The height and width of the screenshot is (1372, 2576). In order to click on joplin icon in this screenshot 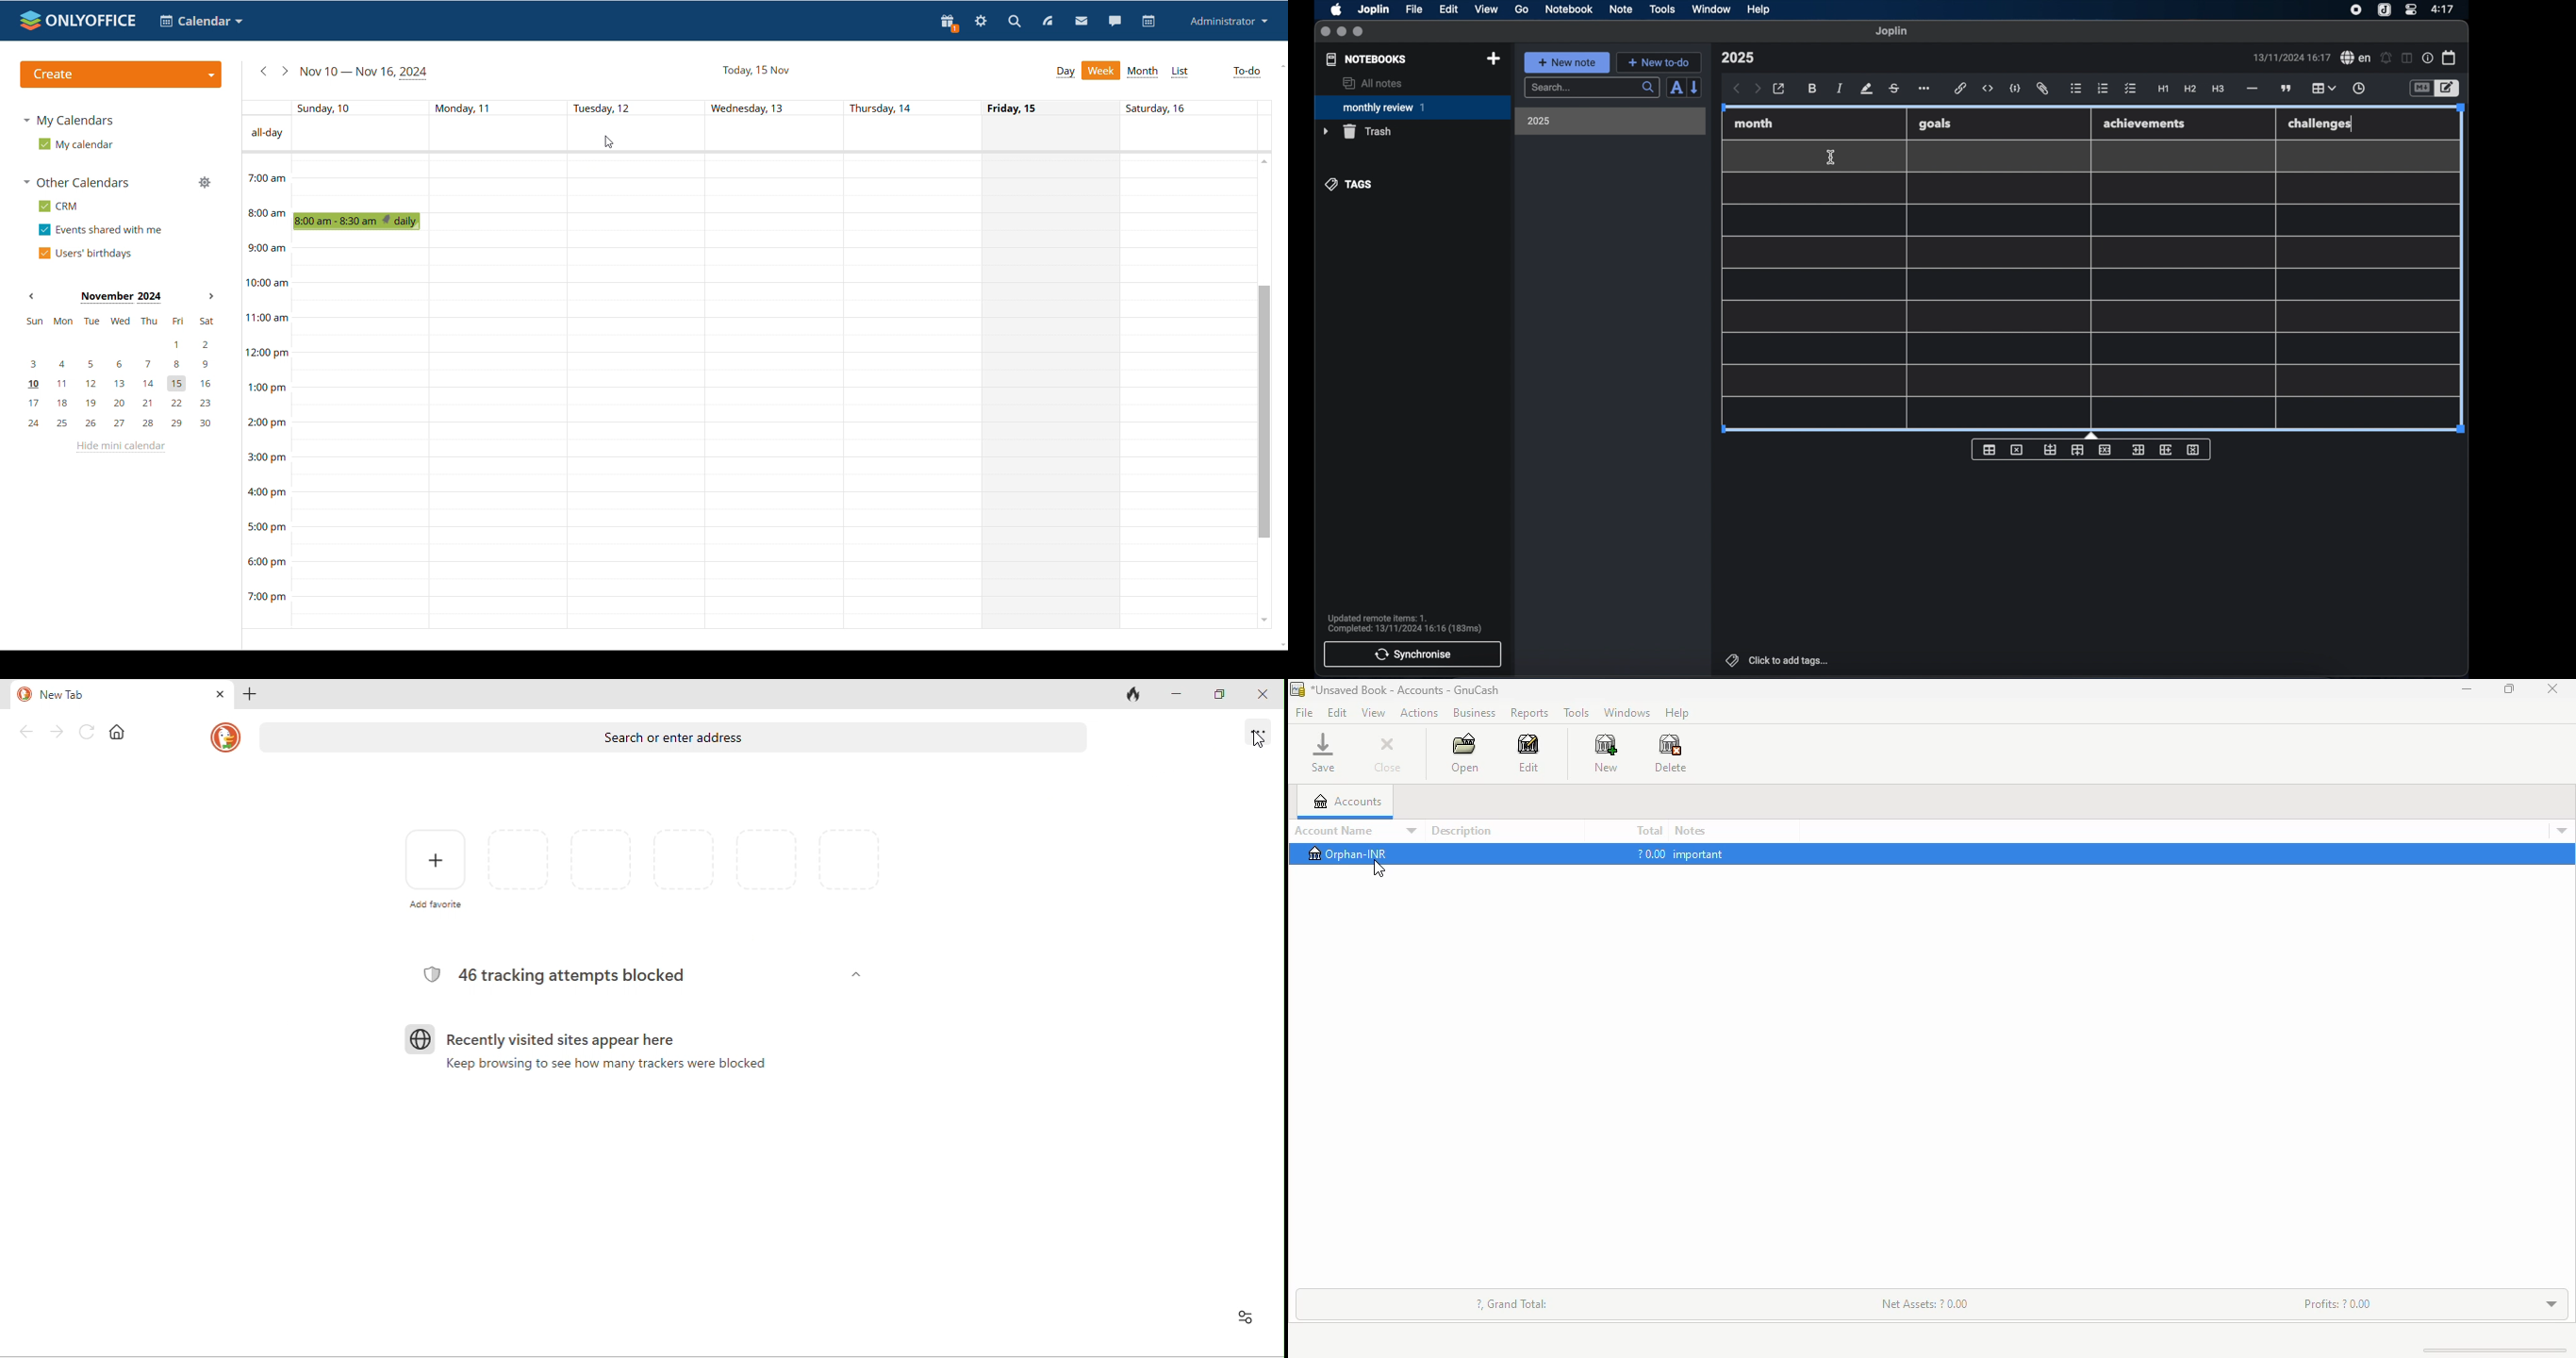, I will do `click(2383, 11)`.